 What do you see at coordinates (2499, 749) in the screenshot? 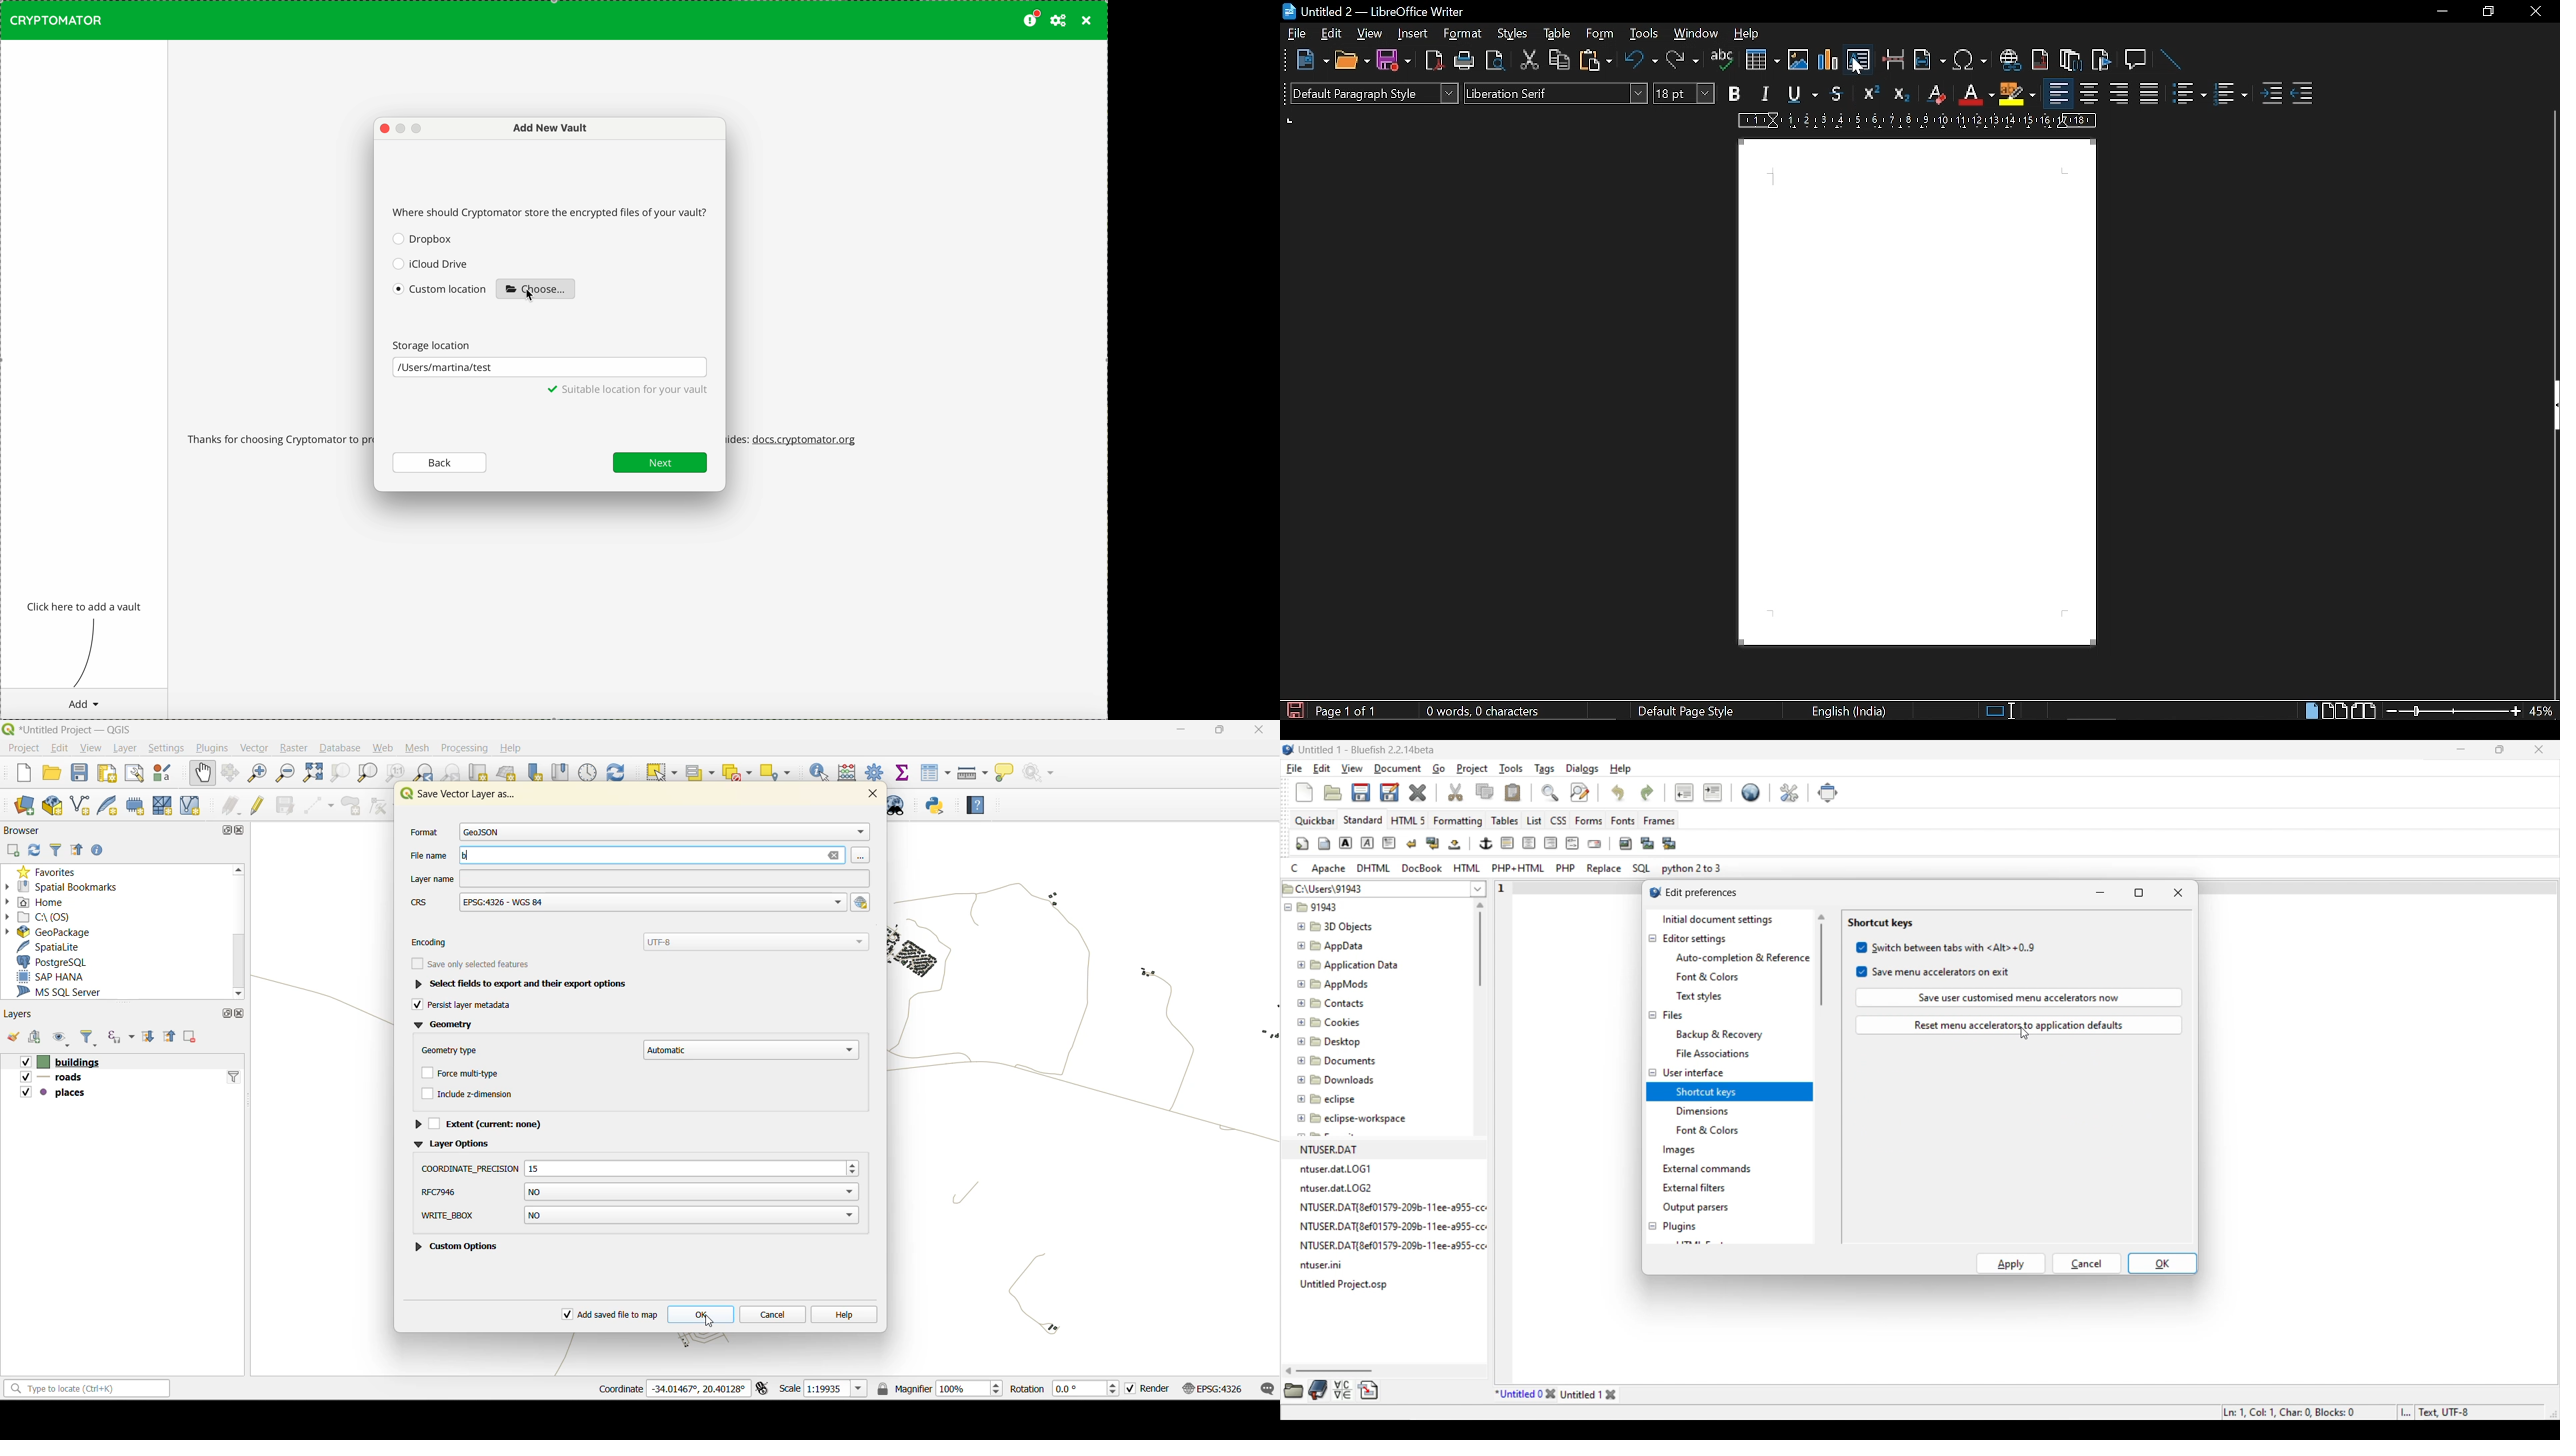
I see `Show in smaller tab` at bounding box center [2499, 749].